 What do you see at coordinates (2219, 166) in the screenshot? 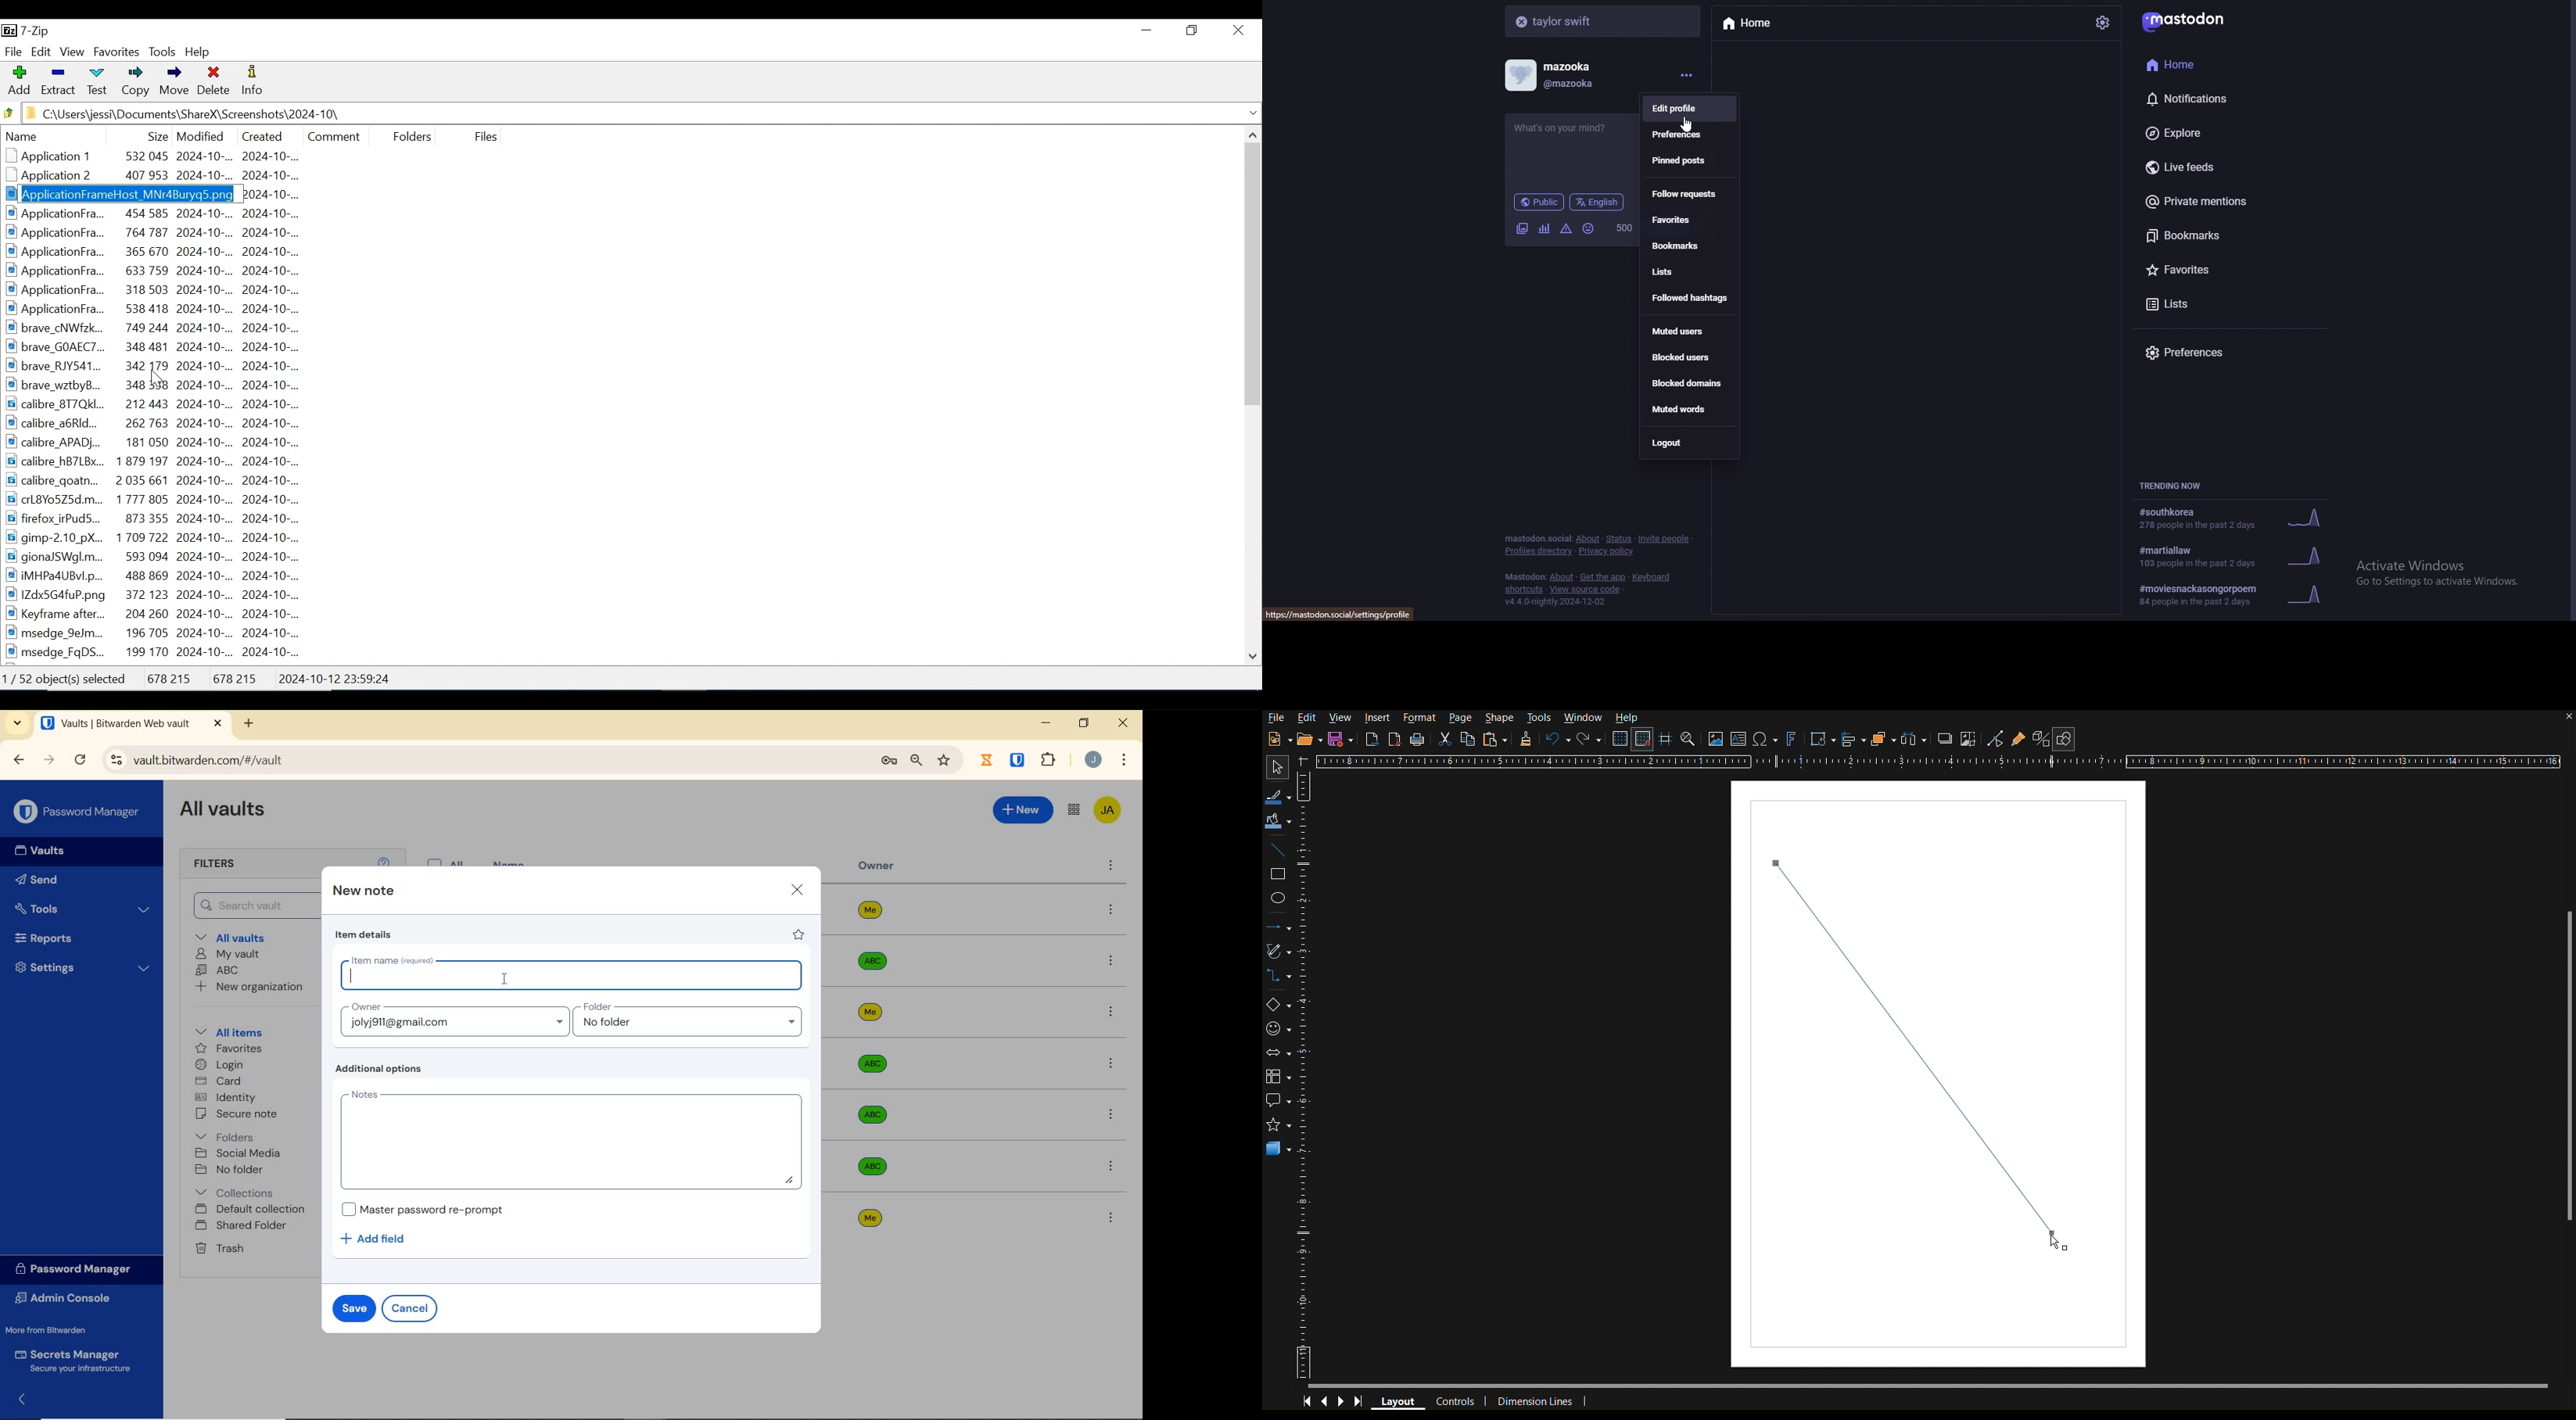
I see `live feeds` at bounding box center [2219, 166].